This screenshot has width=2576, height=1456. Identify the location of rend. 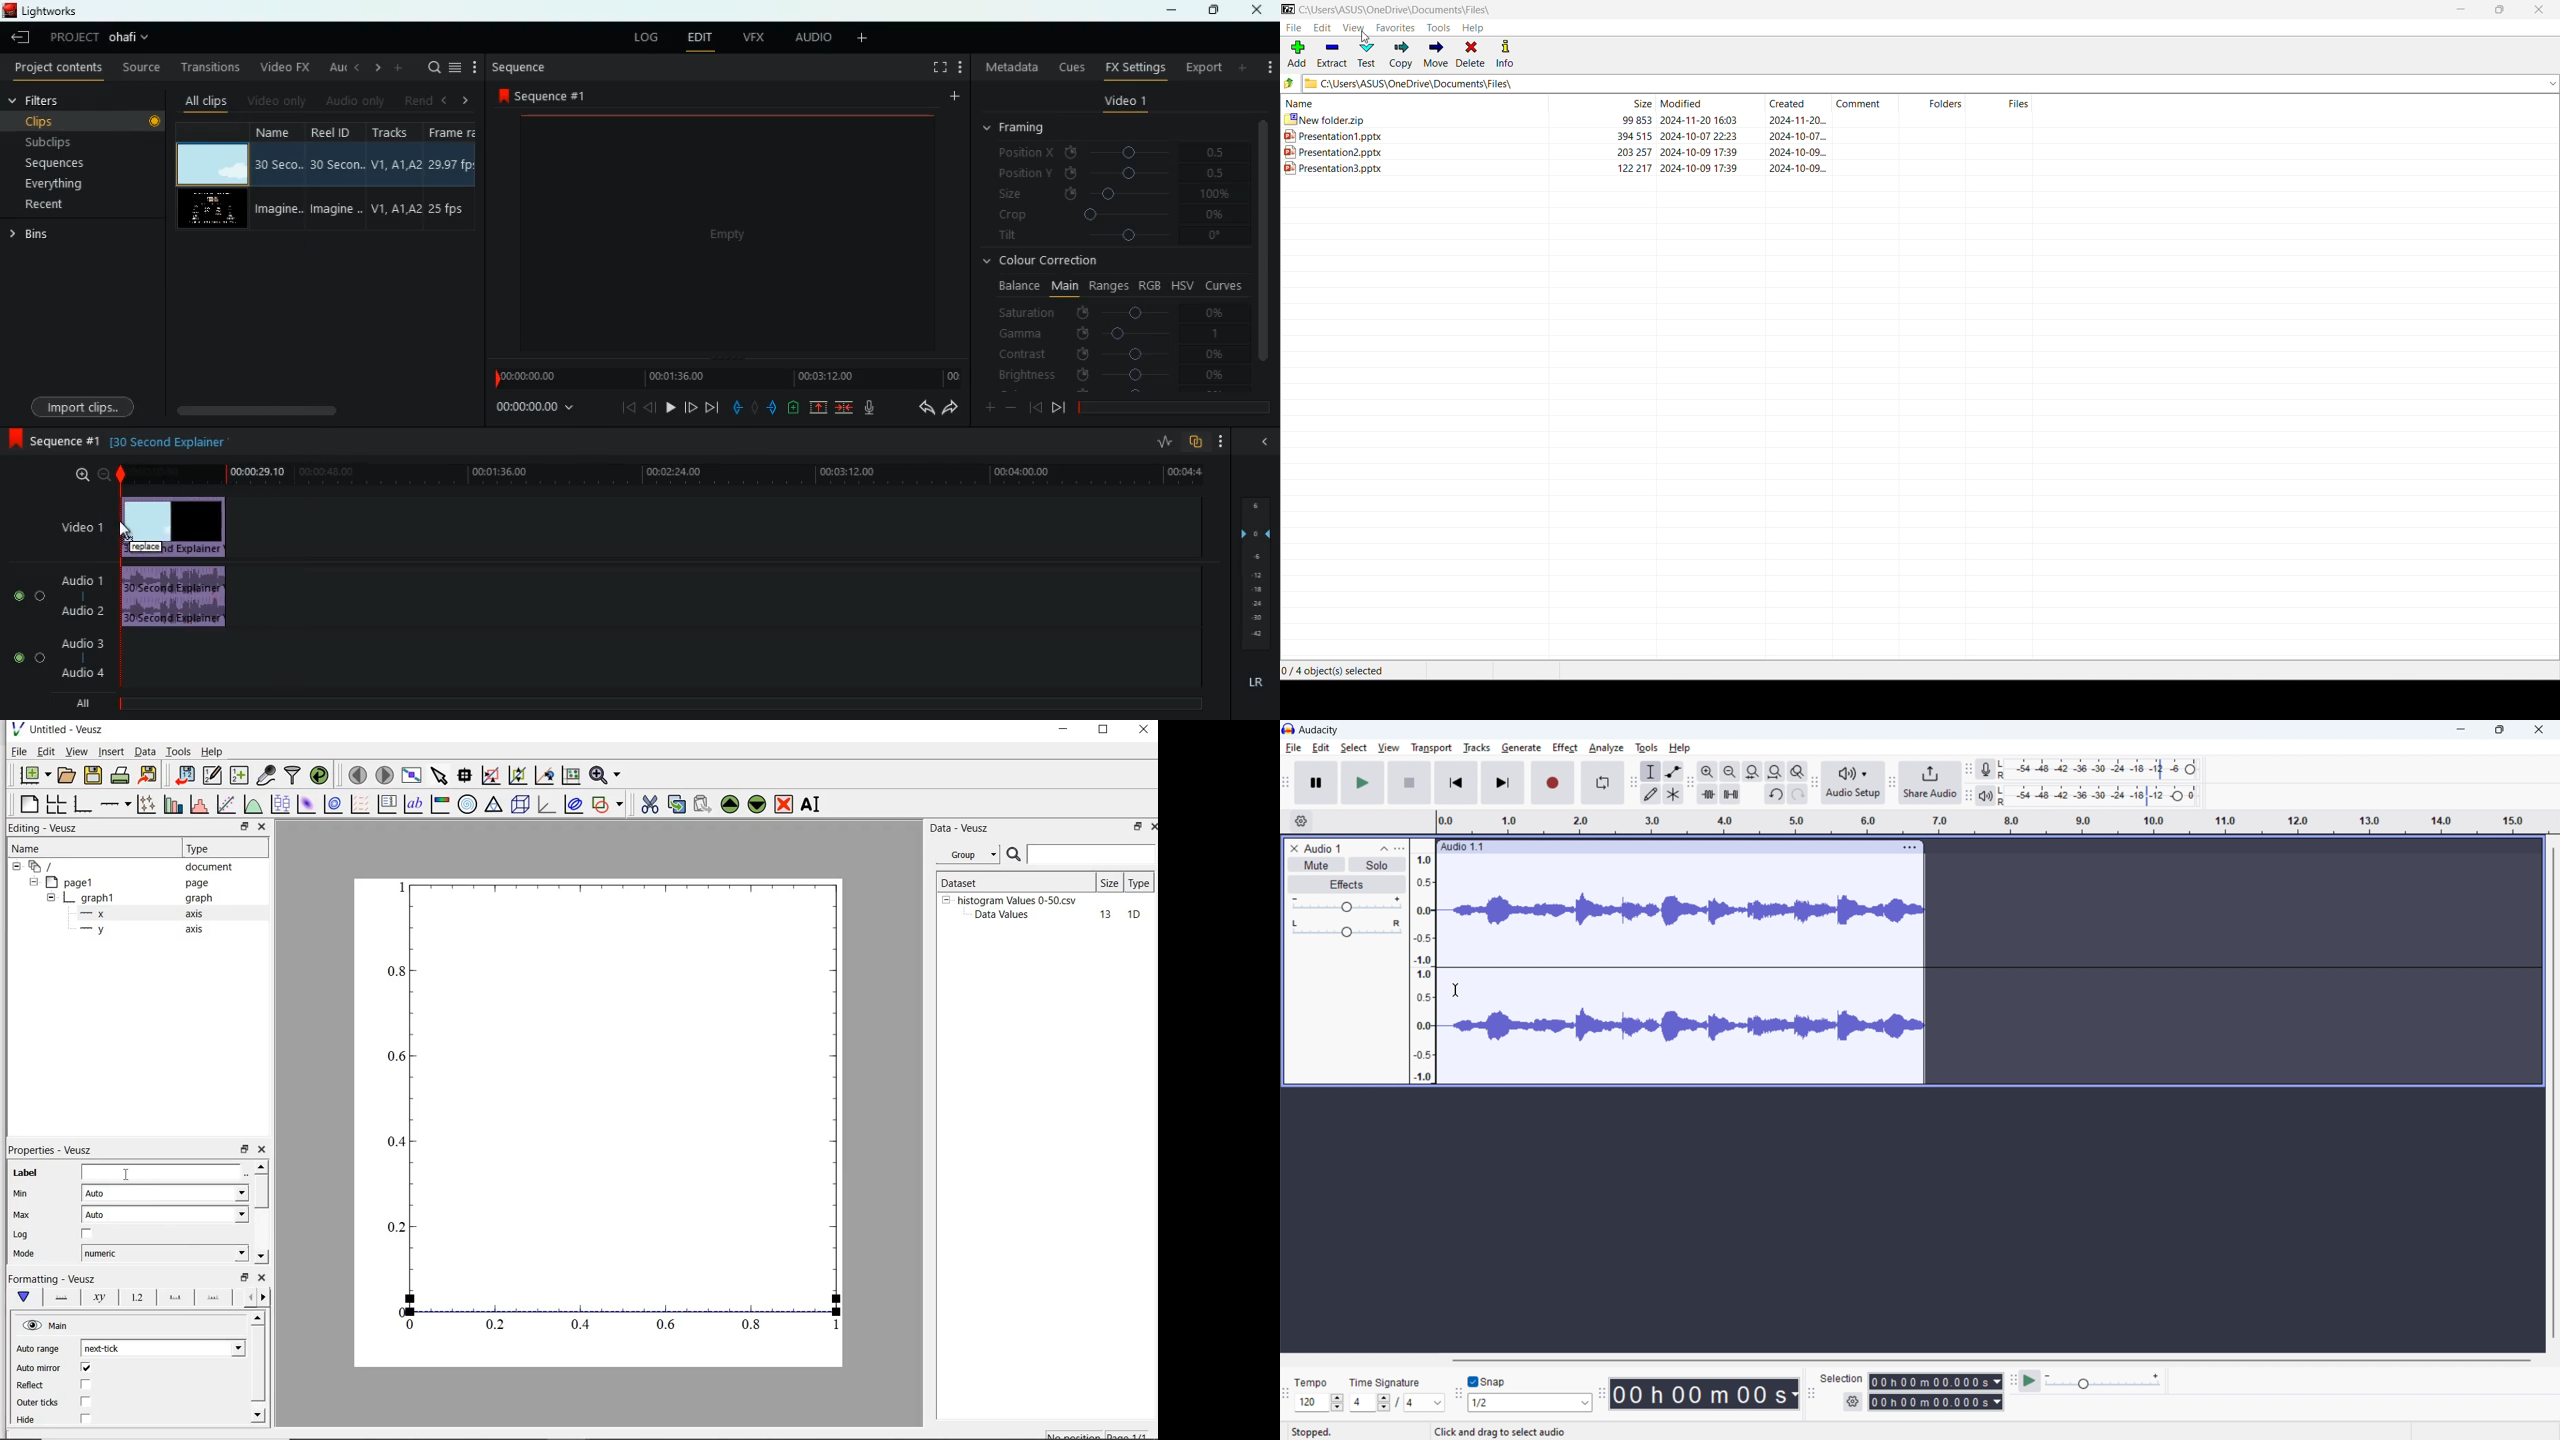
(412, 98).